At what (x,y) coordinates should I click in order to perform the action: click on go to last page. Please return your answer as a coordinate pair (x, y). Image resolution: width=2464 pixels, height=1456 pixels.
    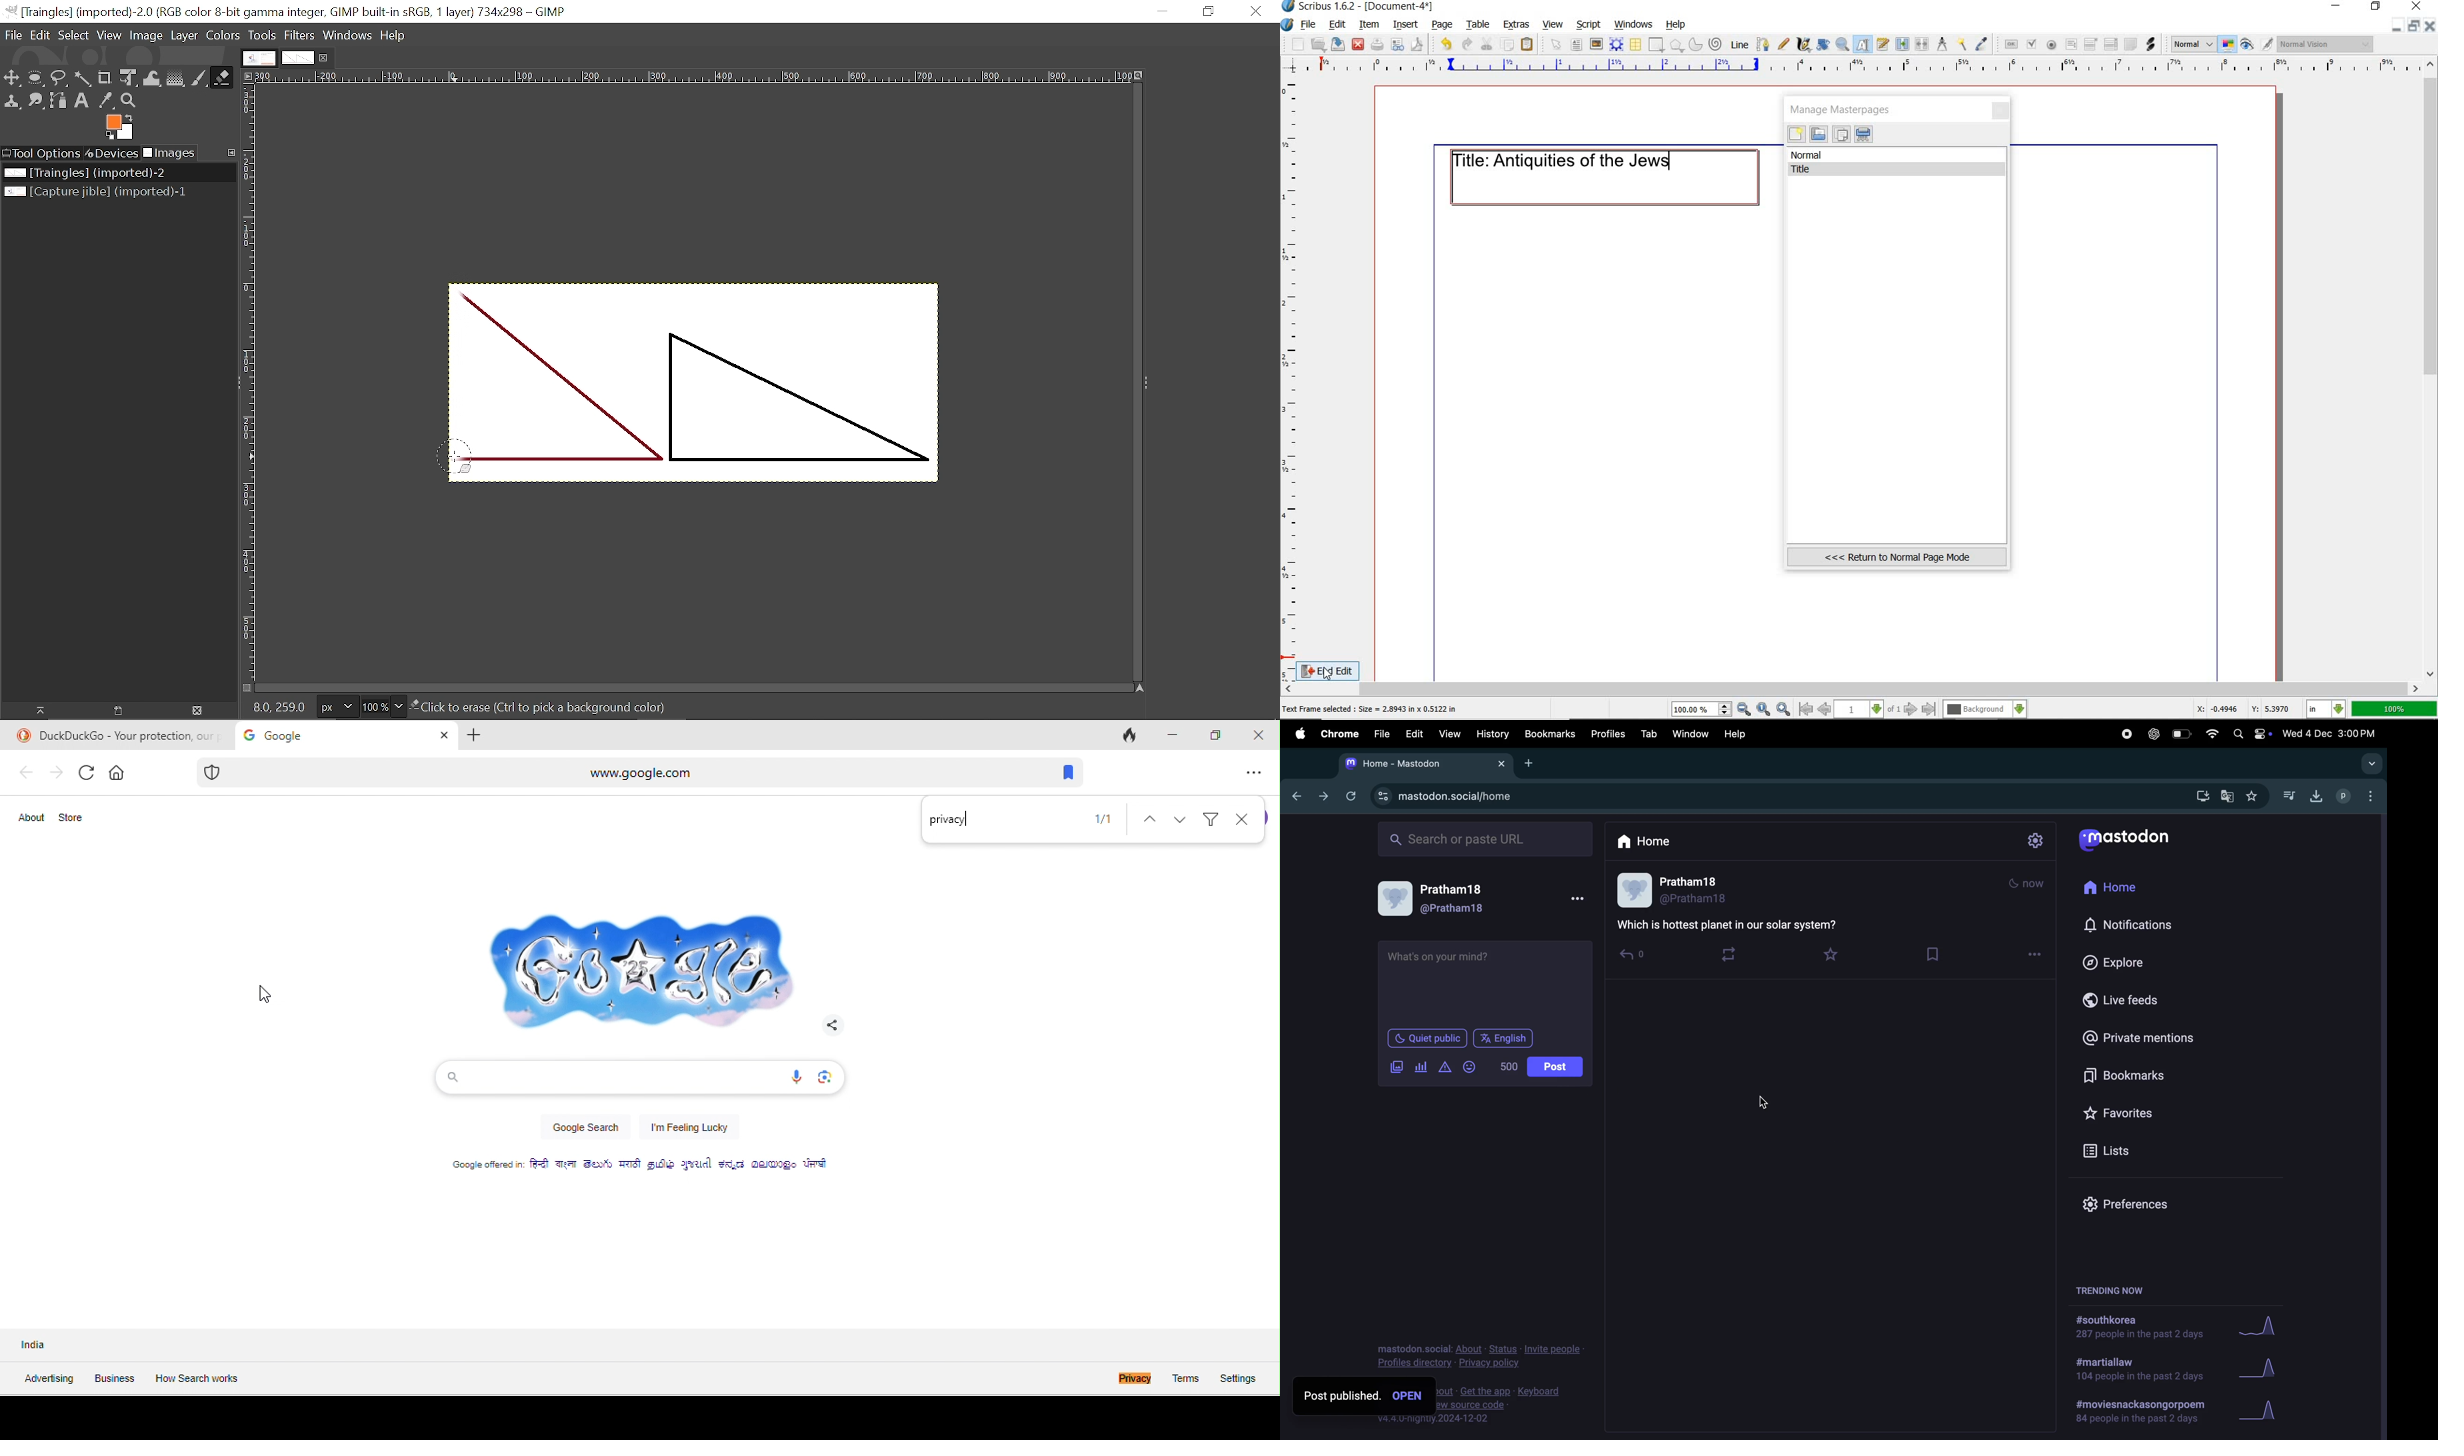
    Looking at the image, I should click on (1930, 709).